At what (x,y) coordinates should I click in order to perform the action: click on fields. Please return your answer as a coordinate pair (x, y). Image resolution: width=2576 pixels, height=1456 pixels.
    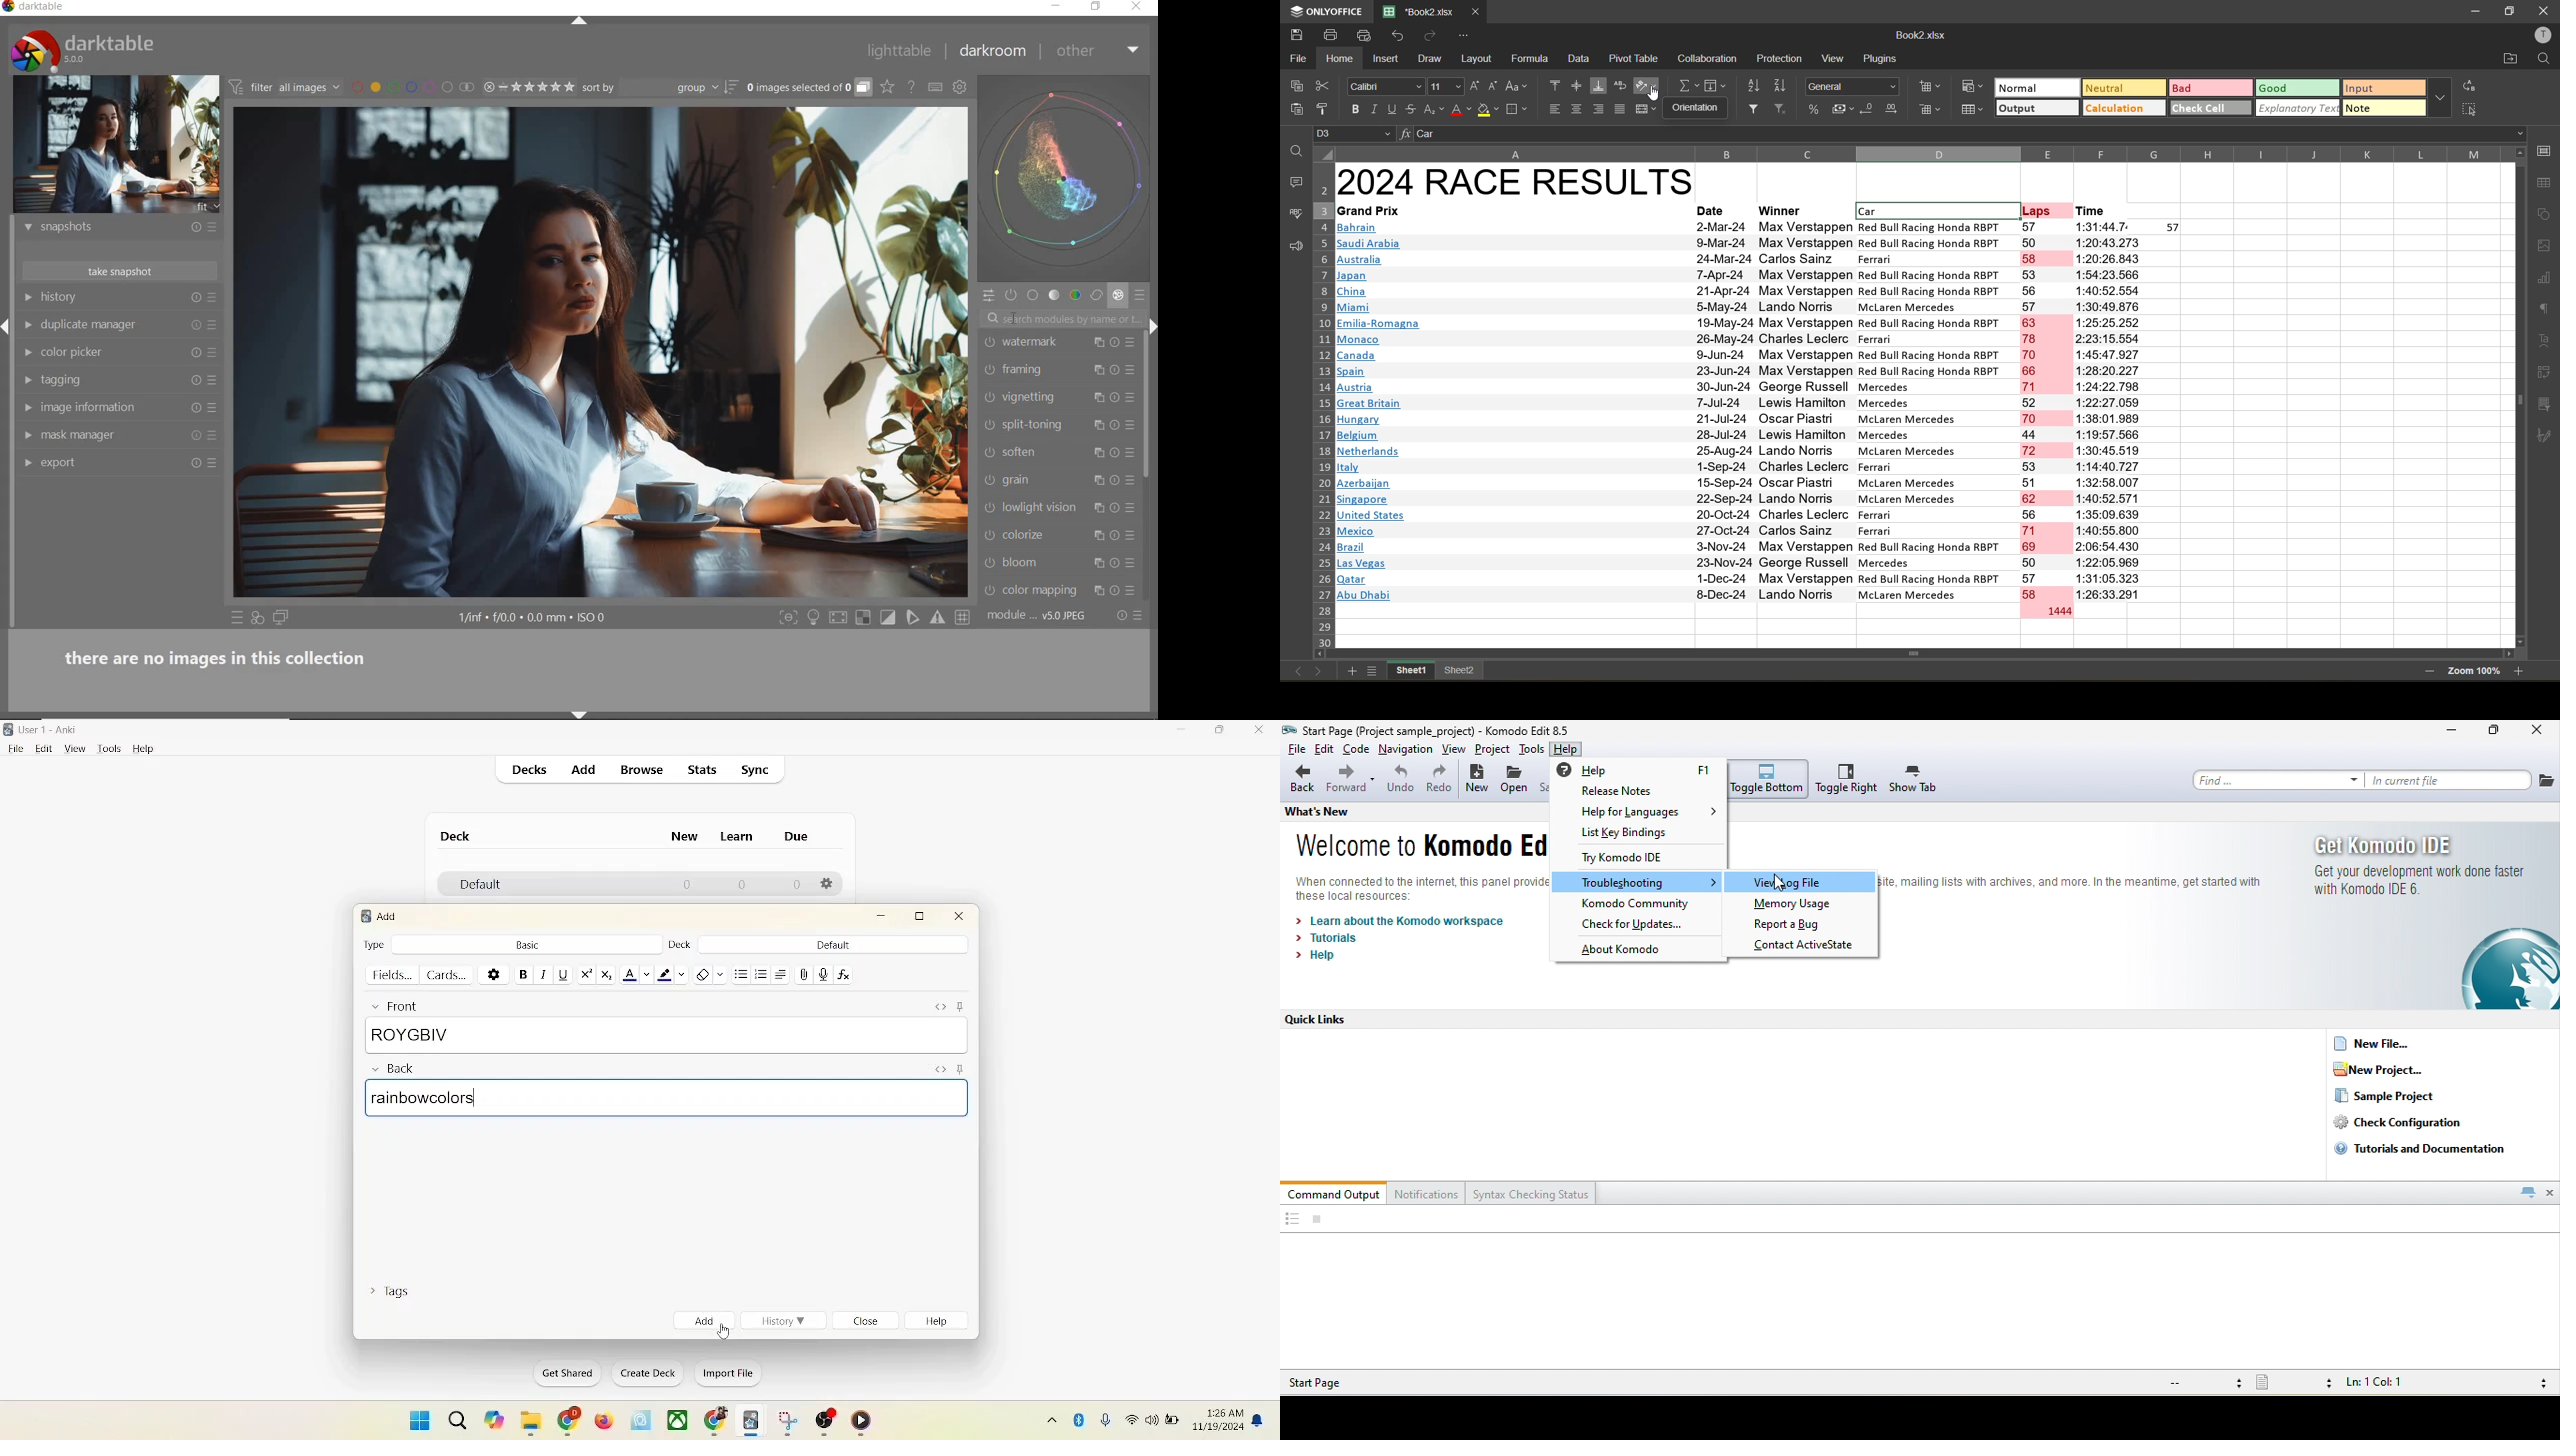
    Looking at the image, I should click on (1717, 86).